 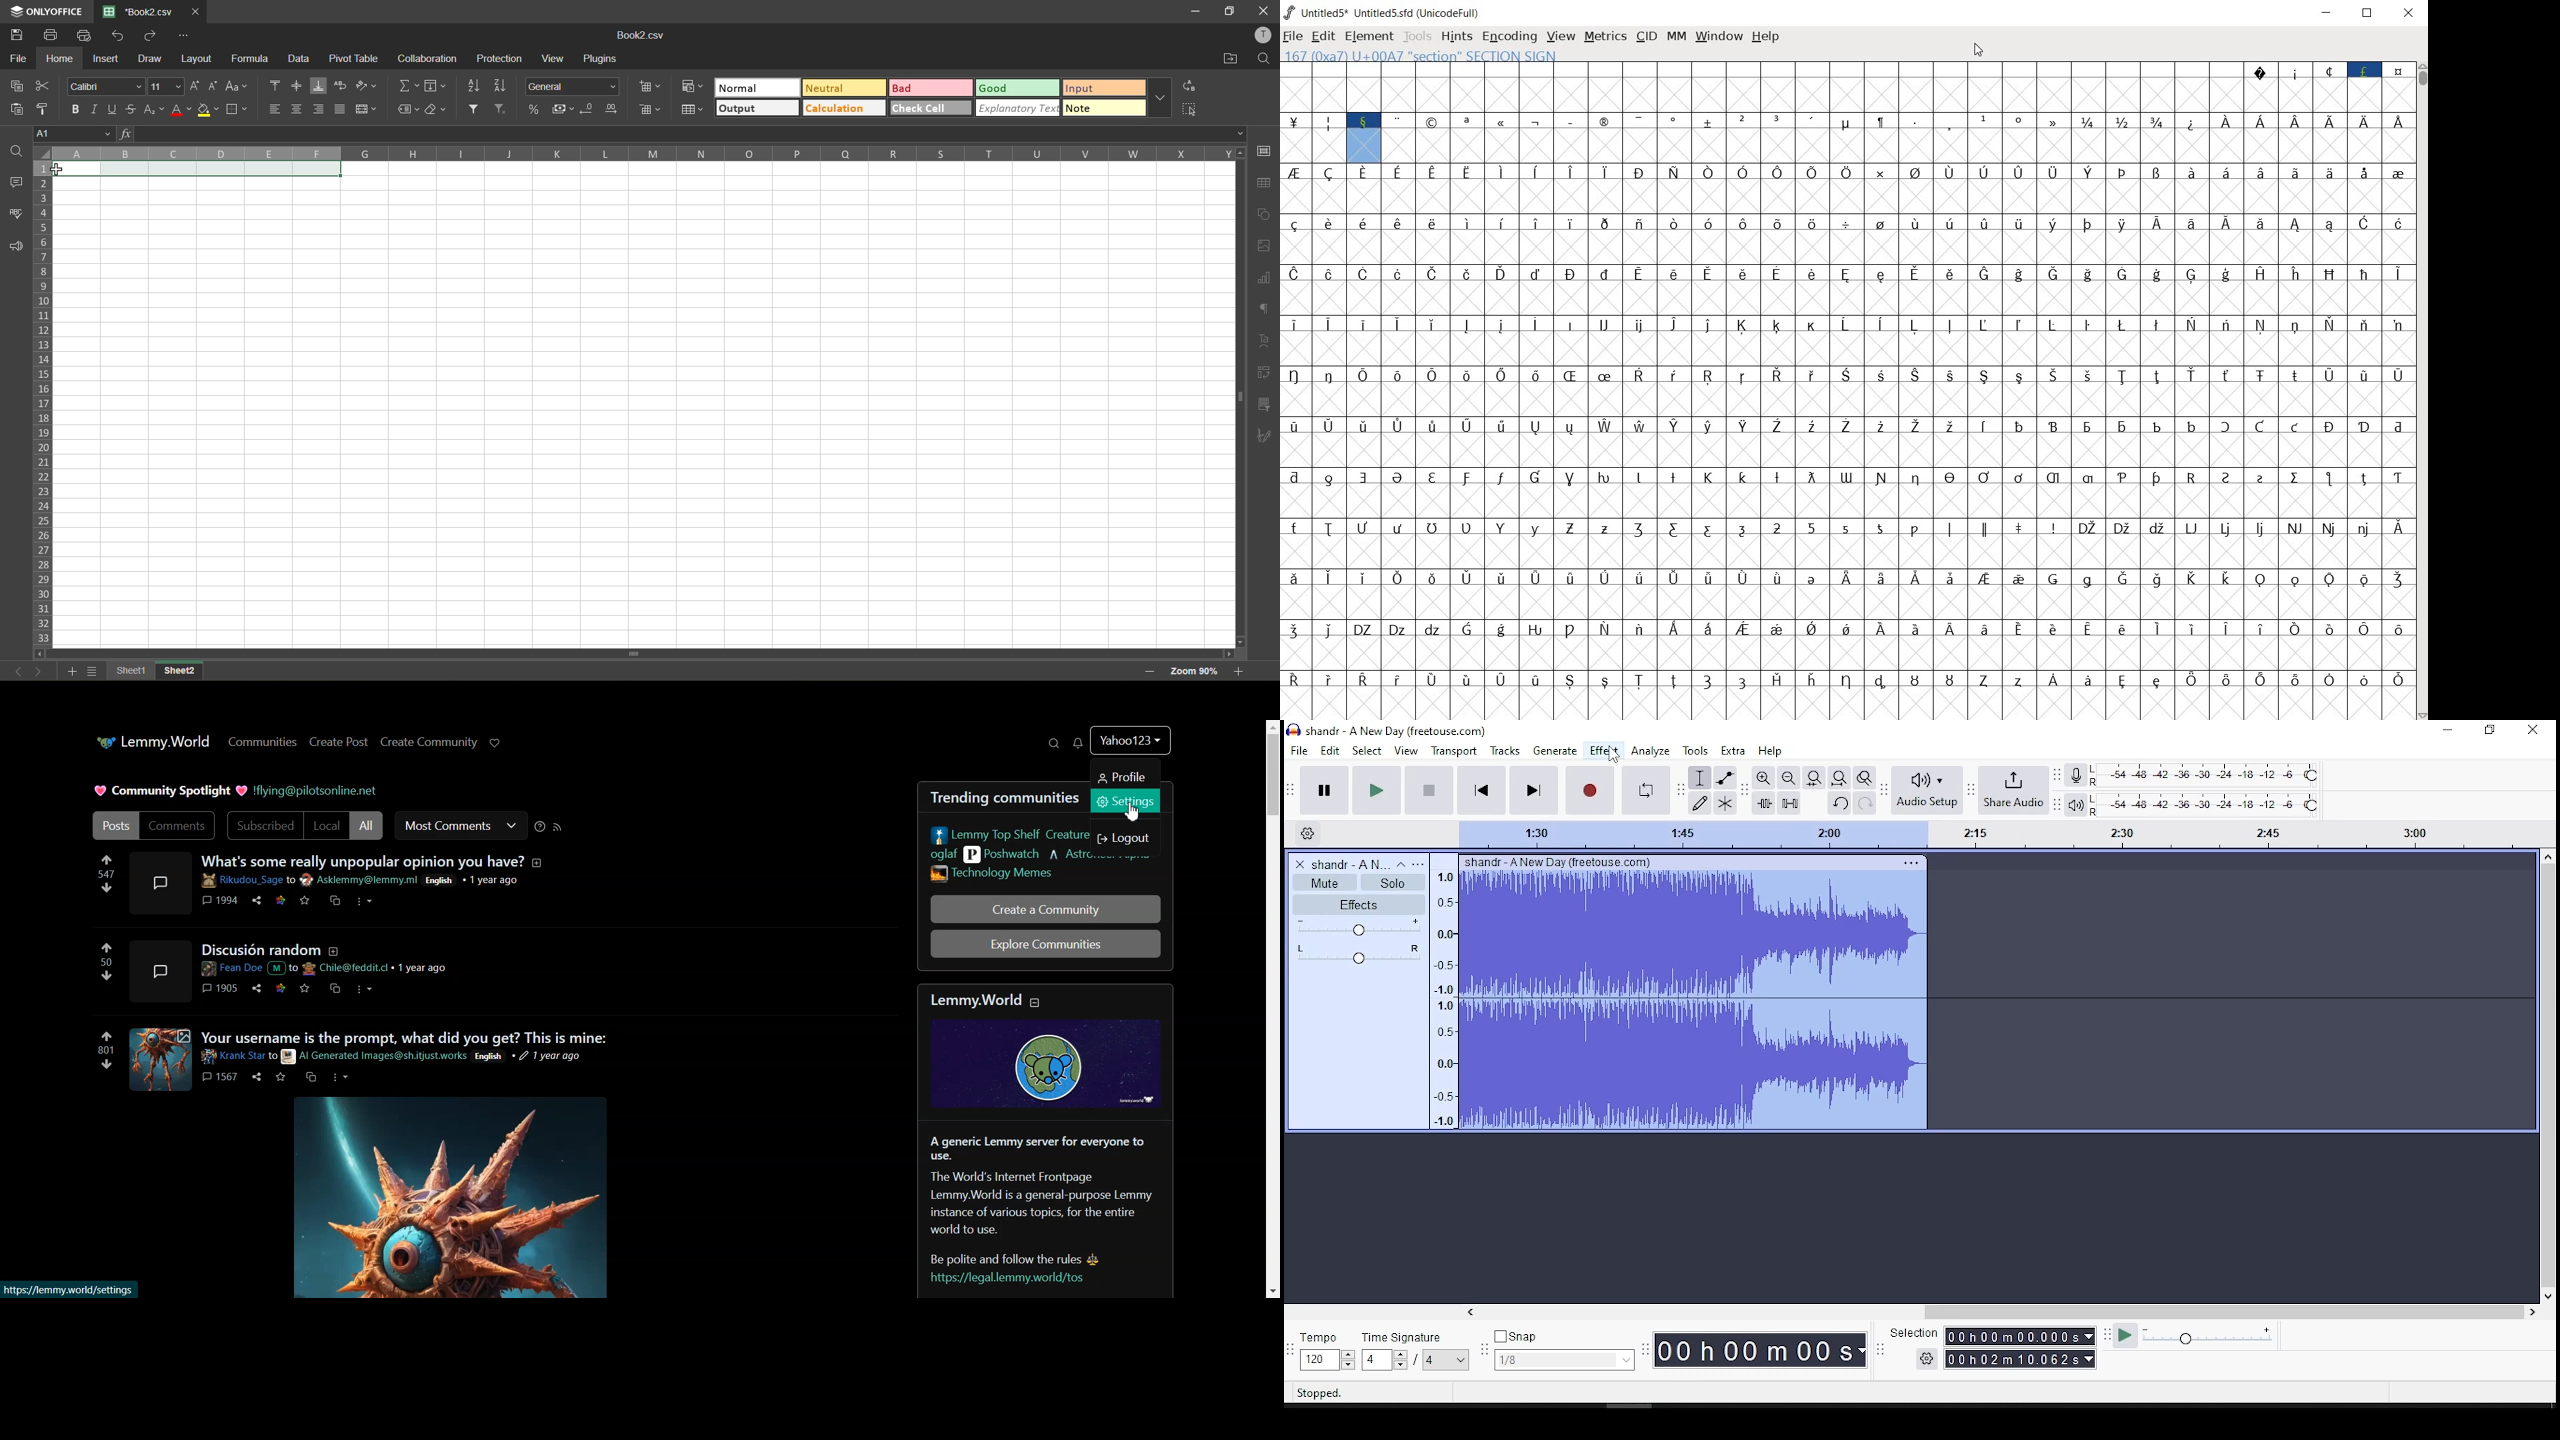 What do you see at coordinates (2191, 138) in the screenshot?
I see `special characters` at bounding box center [2191, 138].